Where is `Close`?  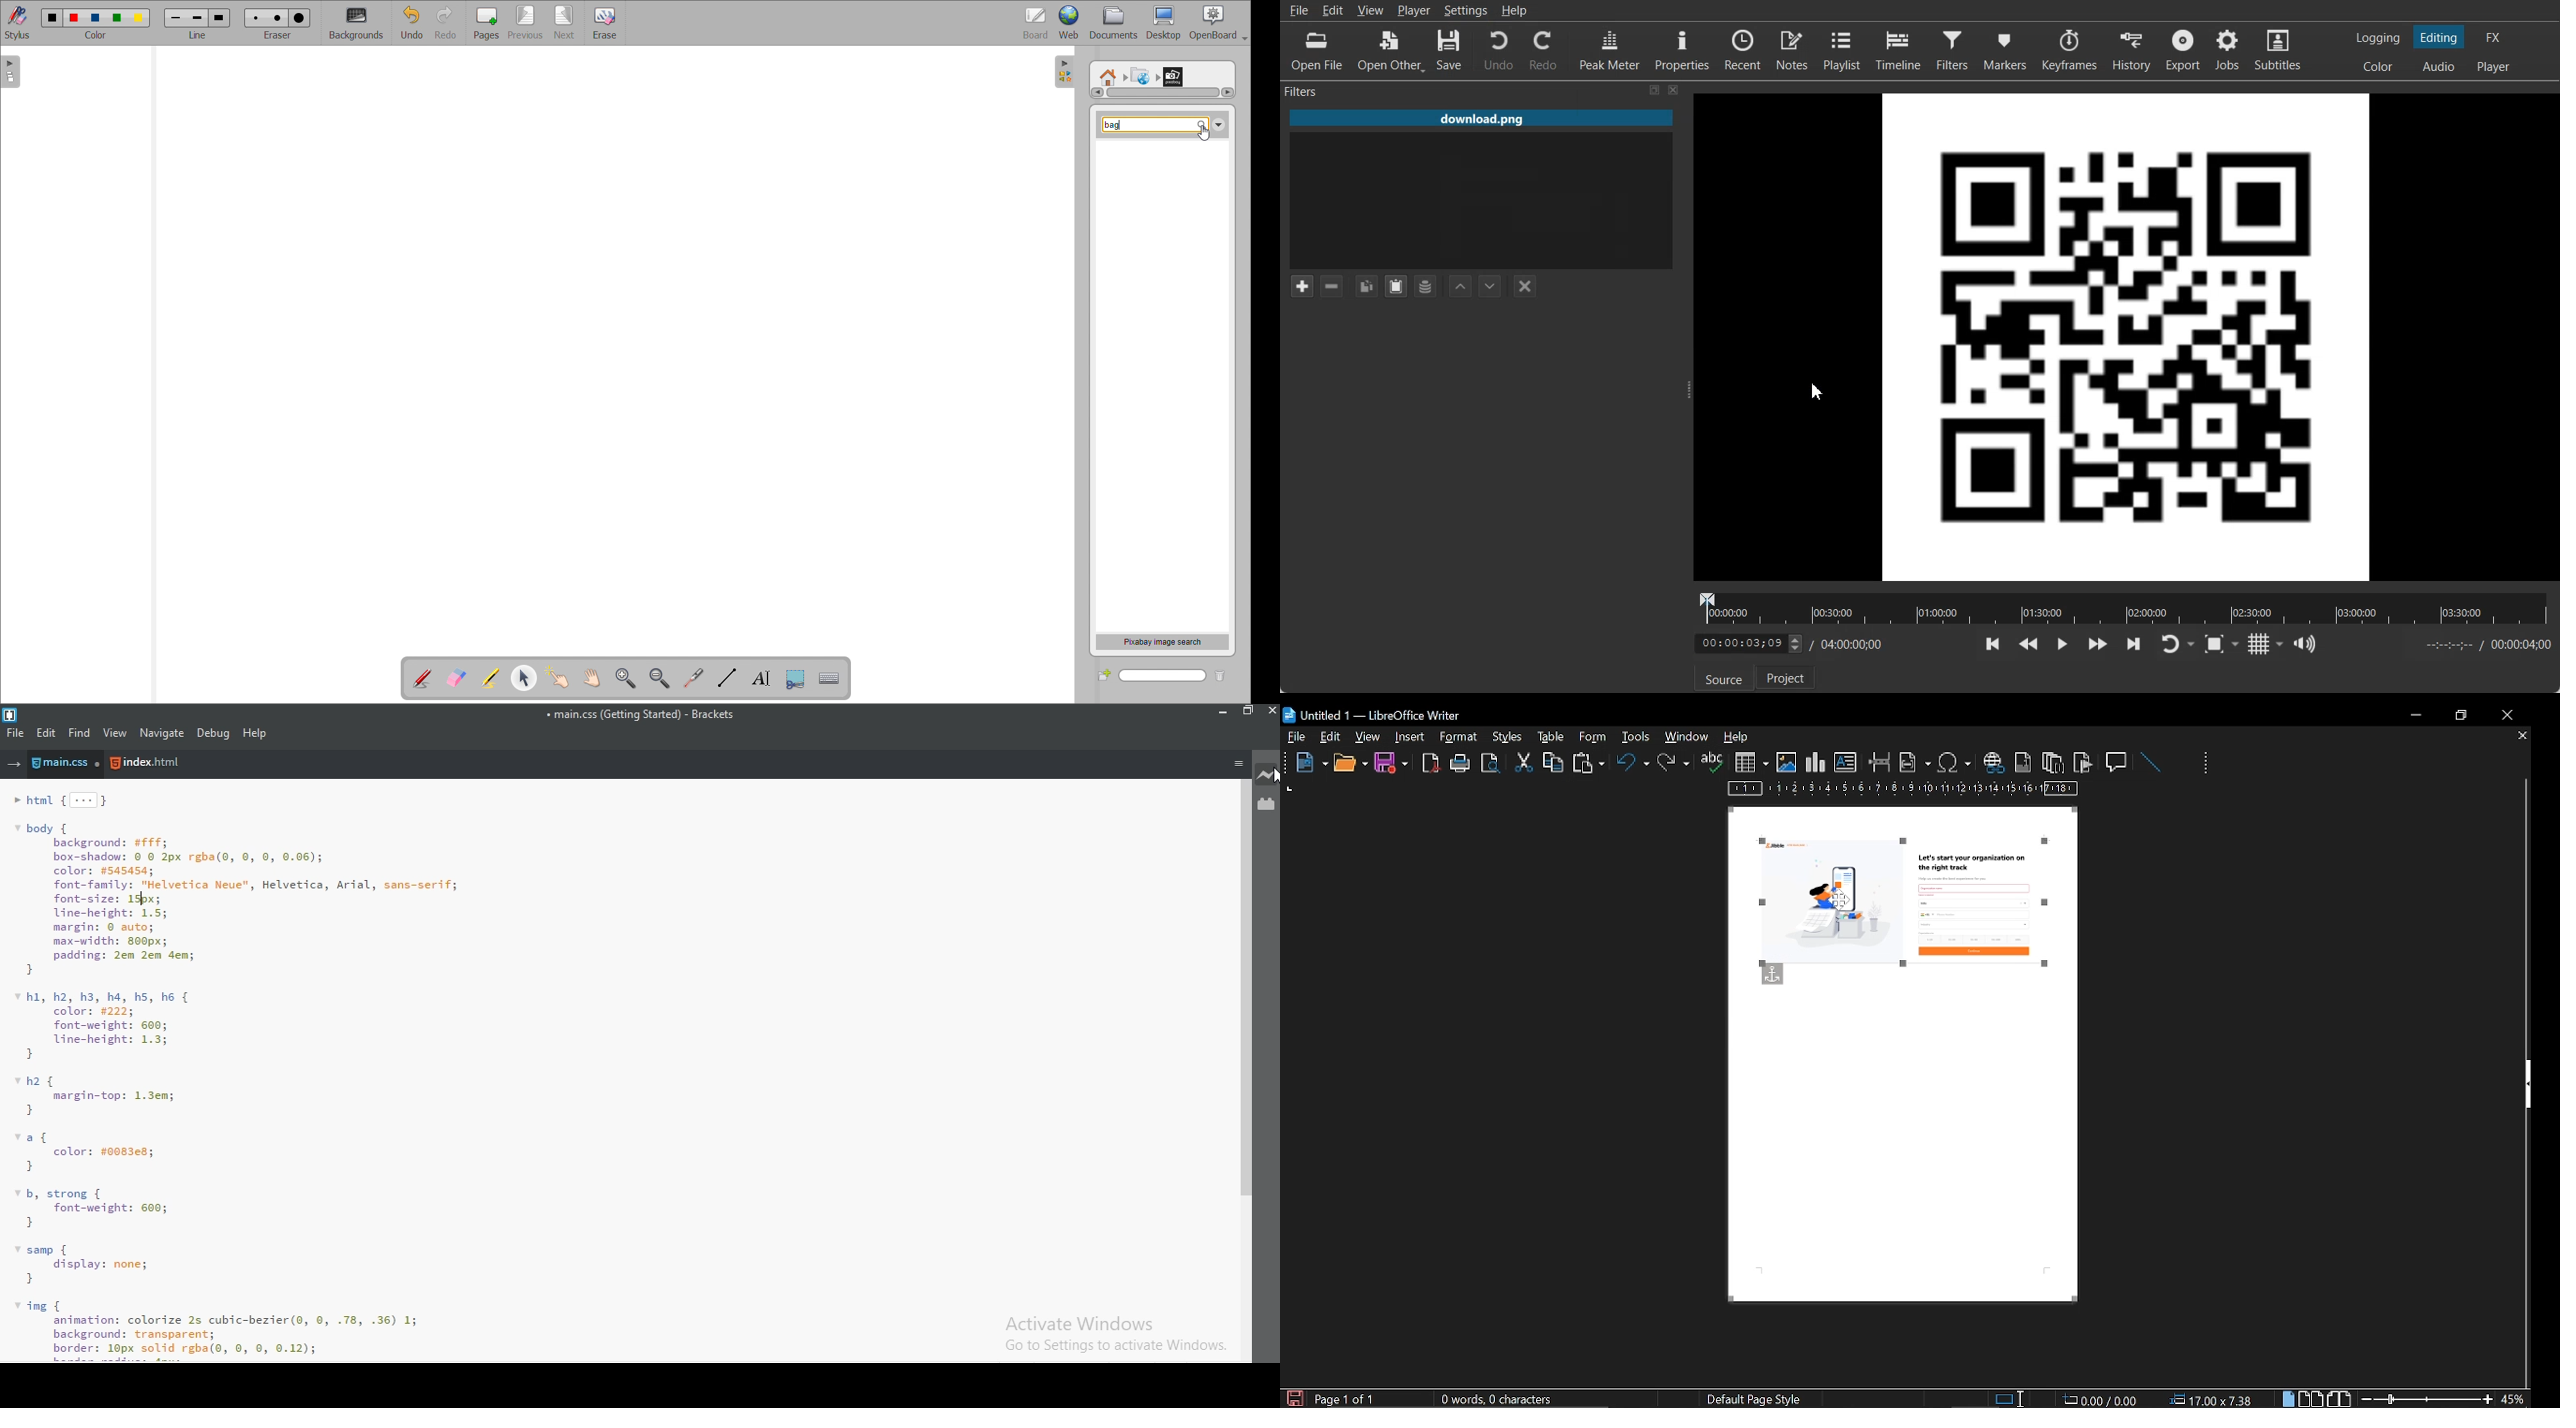 Close is located at coordinates (1674, 90).